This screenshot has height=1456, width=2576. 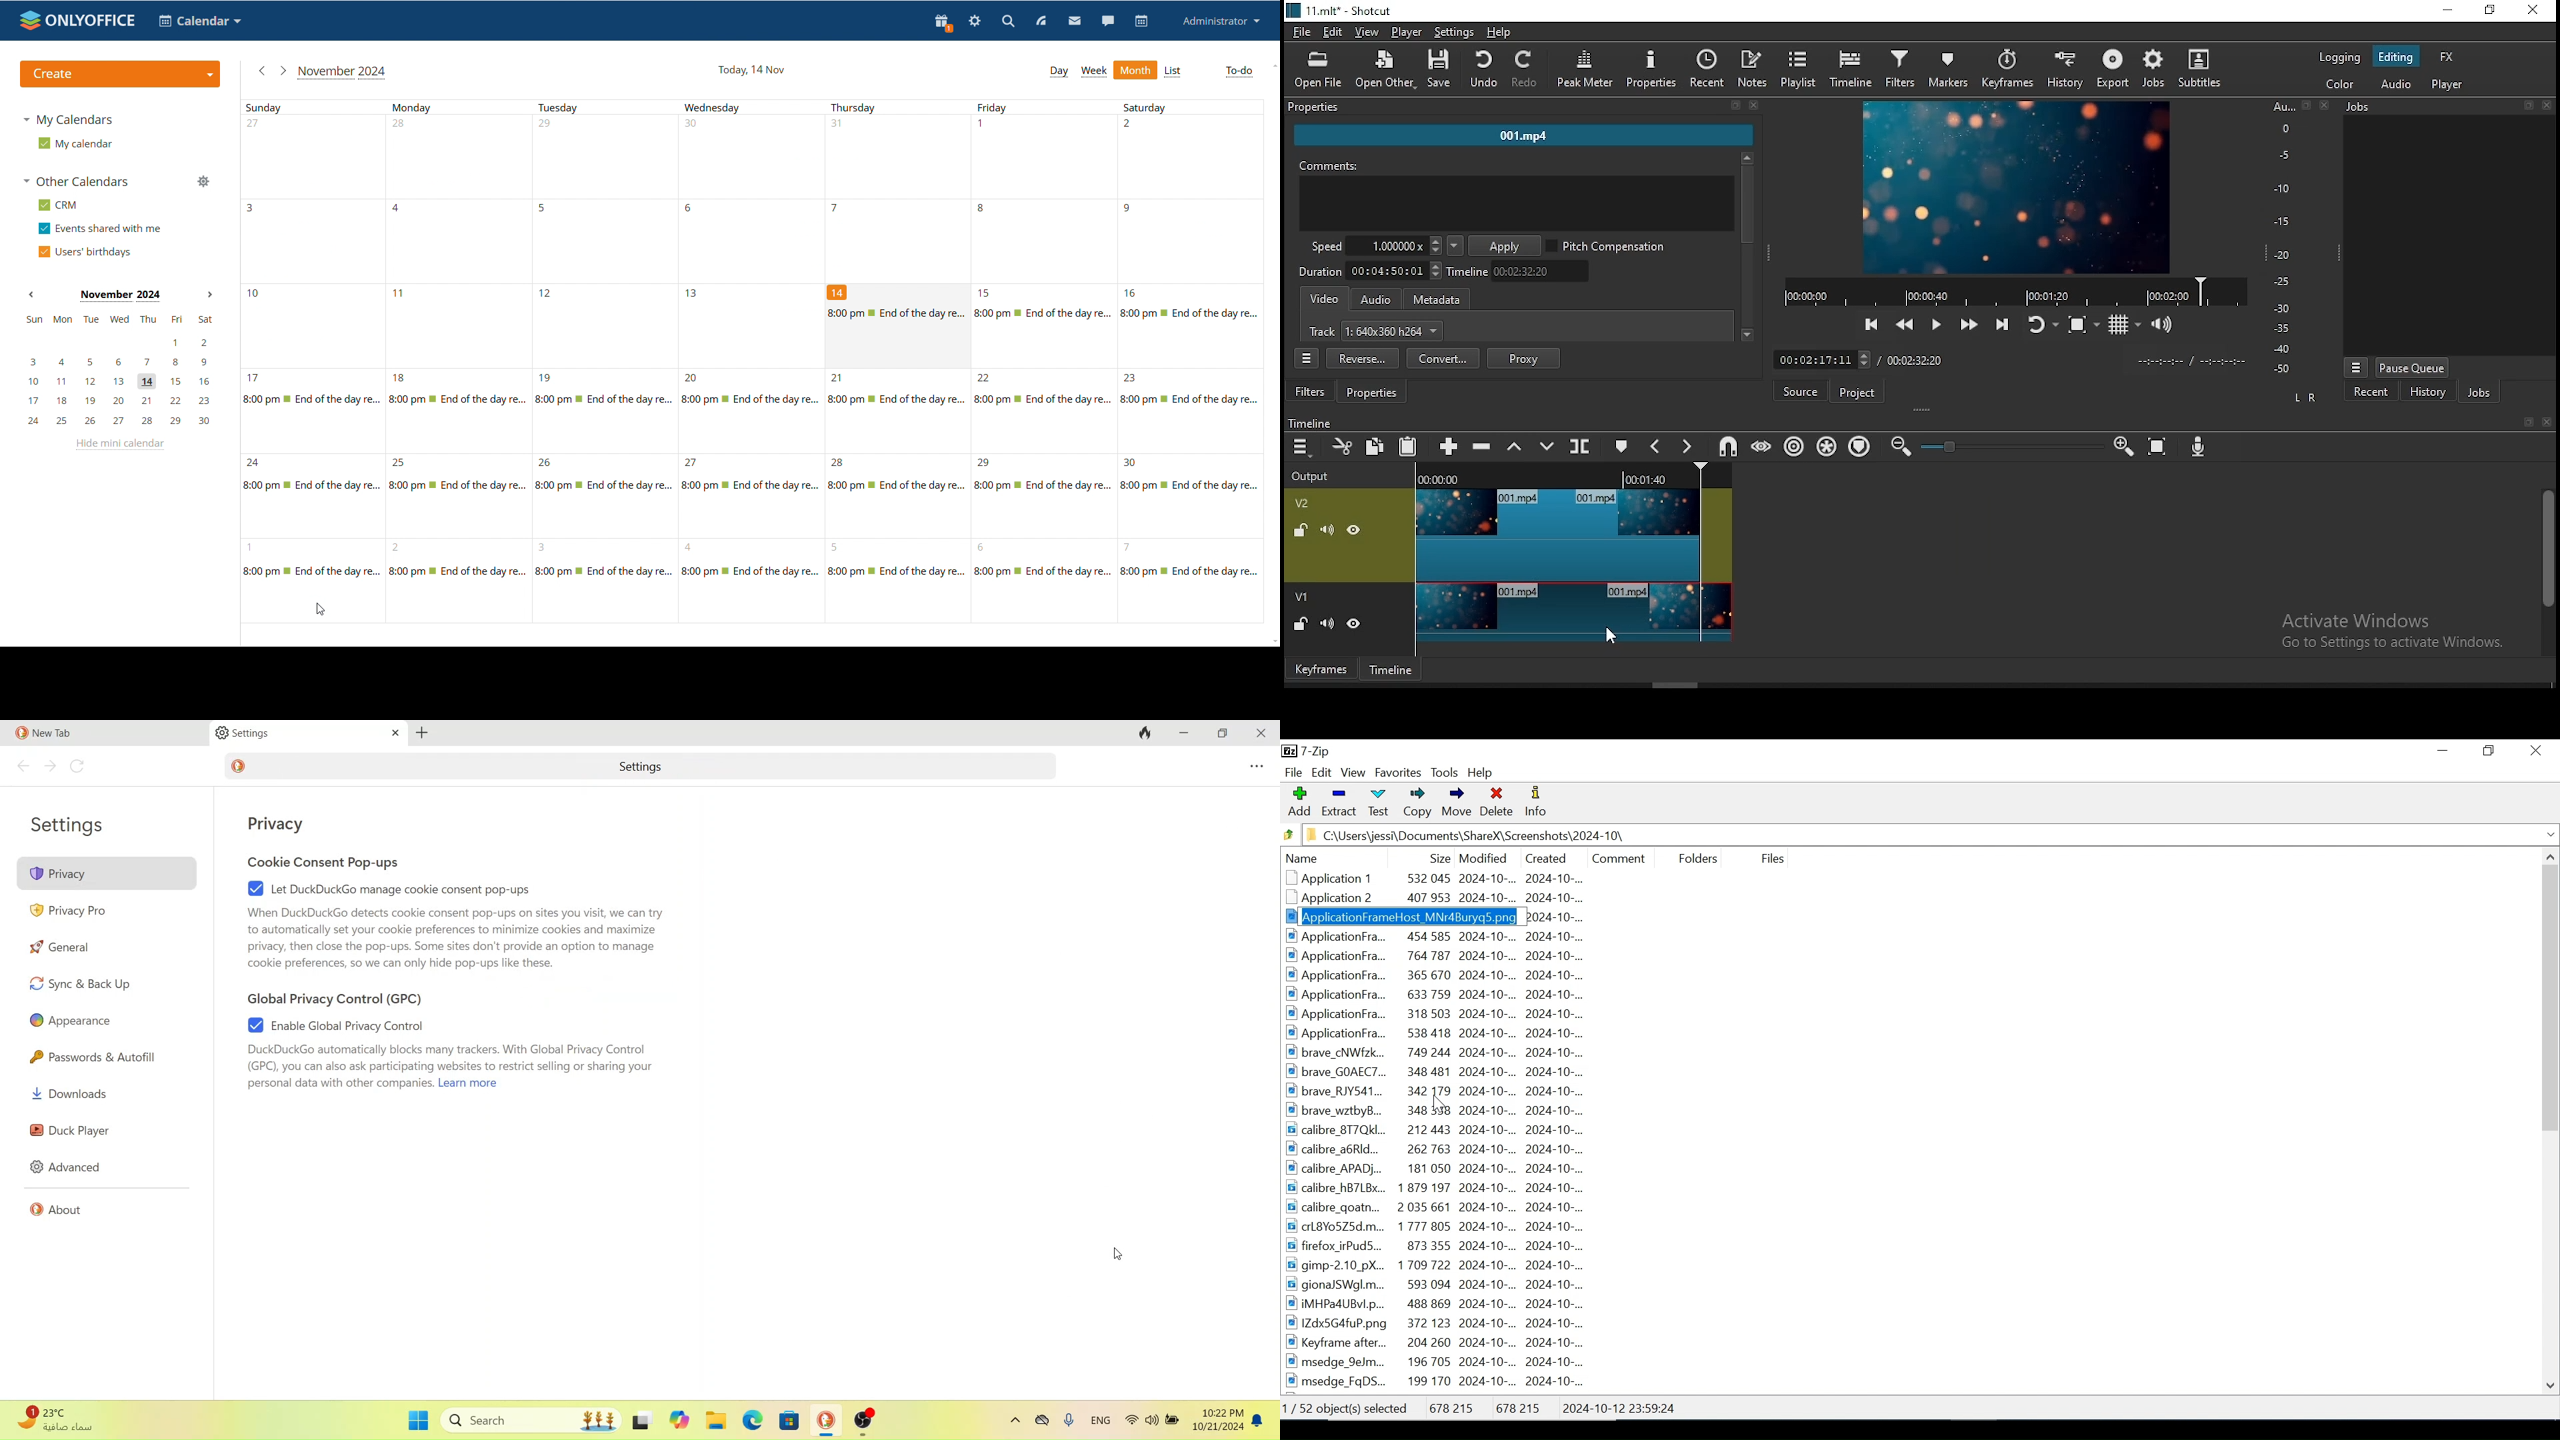 What do you see at coordinates (1446, 1033) in the screenshot?
I see `ApplicationFra.. 538 418 2024-10-.. 2024-10-...` at bounding box center [1446, 1033].